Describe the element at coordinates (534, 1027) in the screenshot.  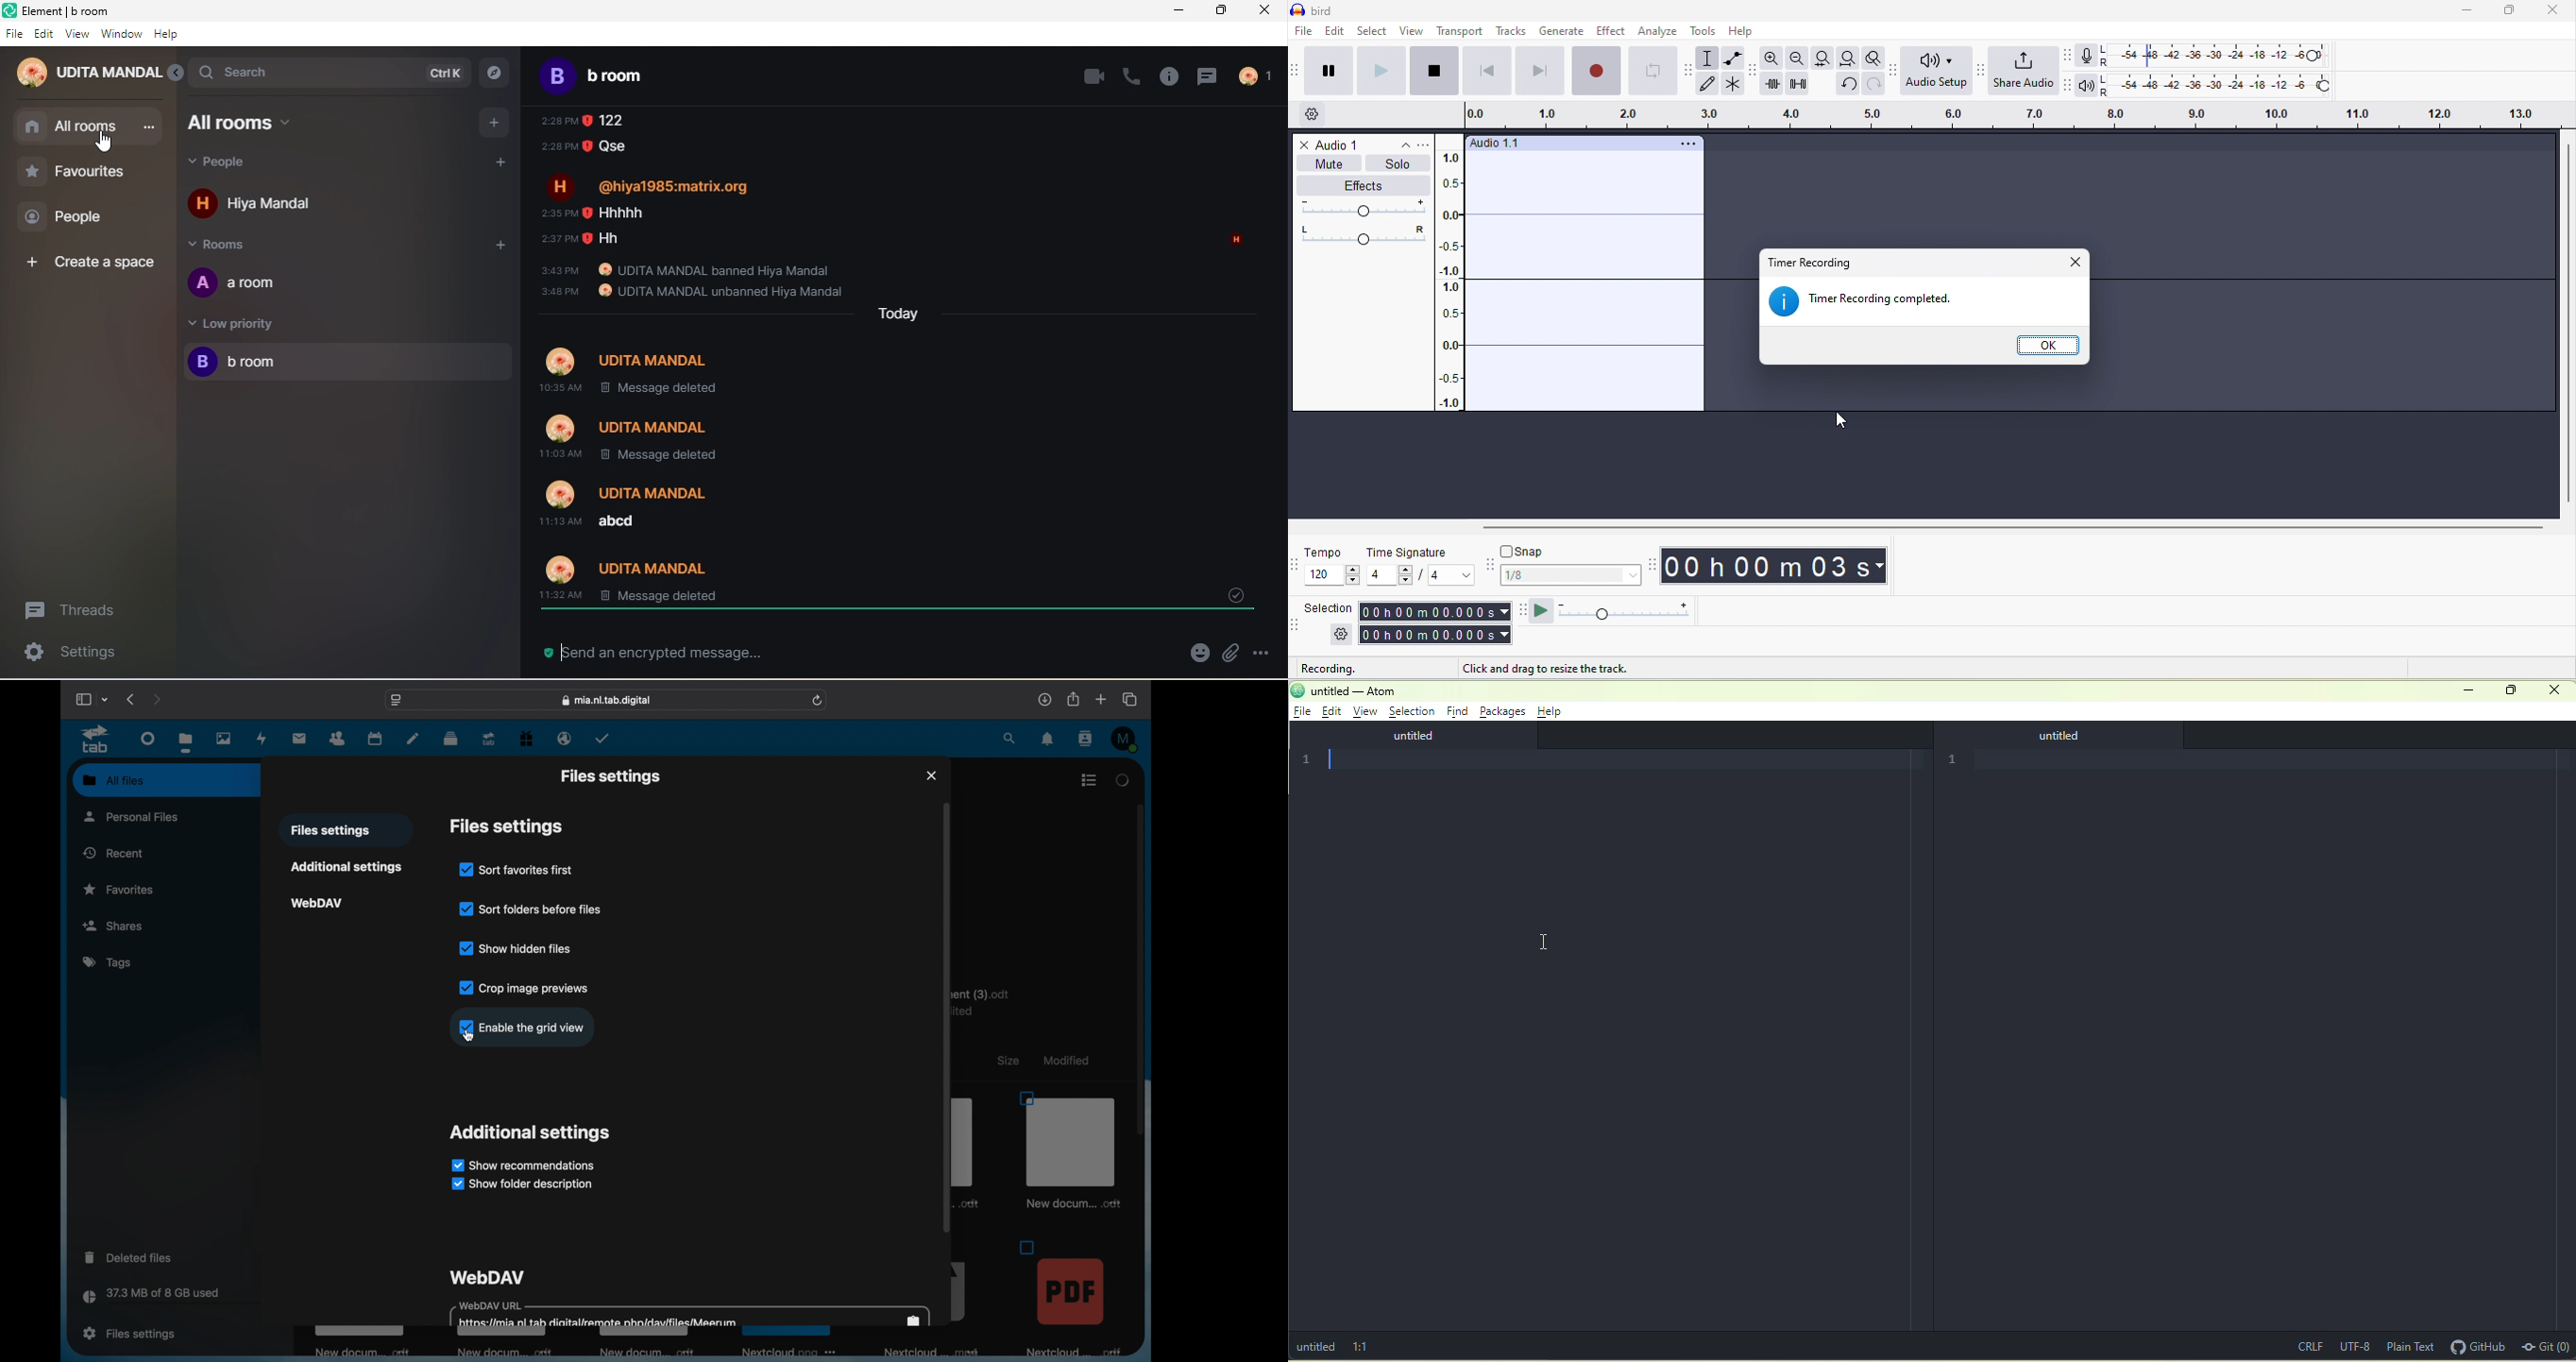
I see `enable the grid view` at that location.